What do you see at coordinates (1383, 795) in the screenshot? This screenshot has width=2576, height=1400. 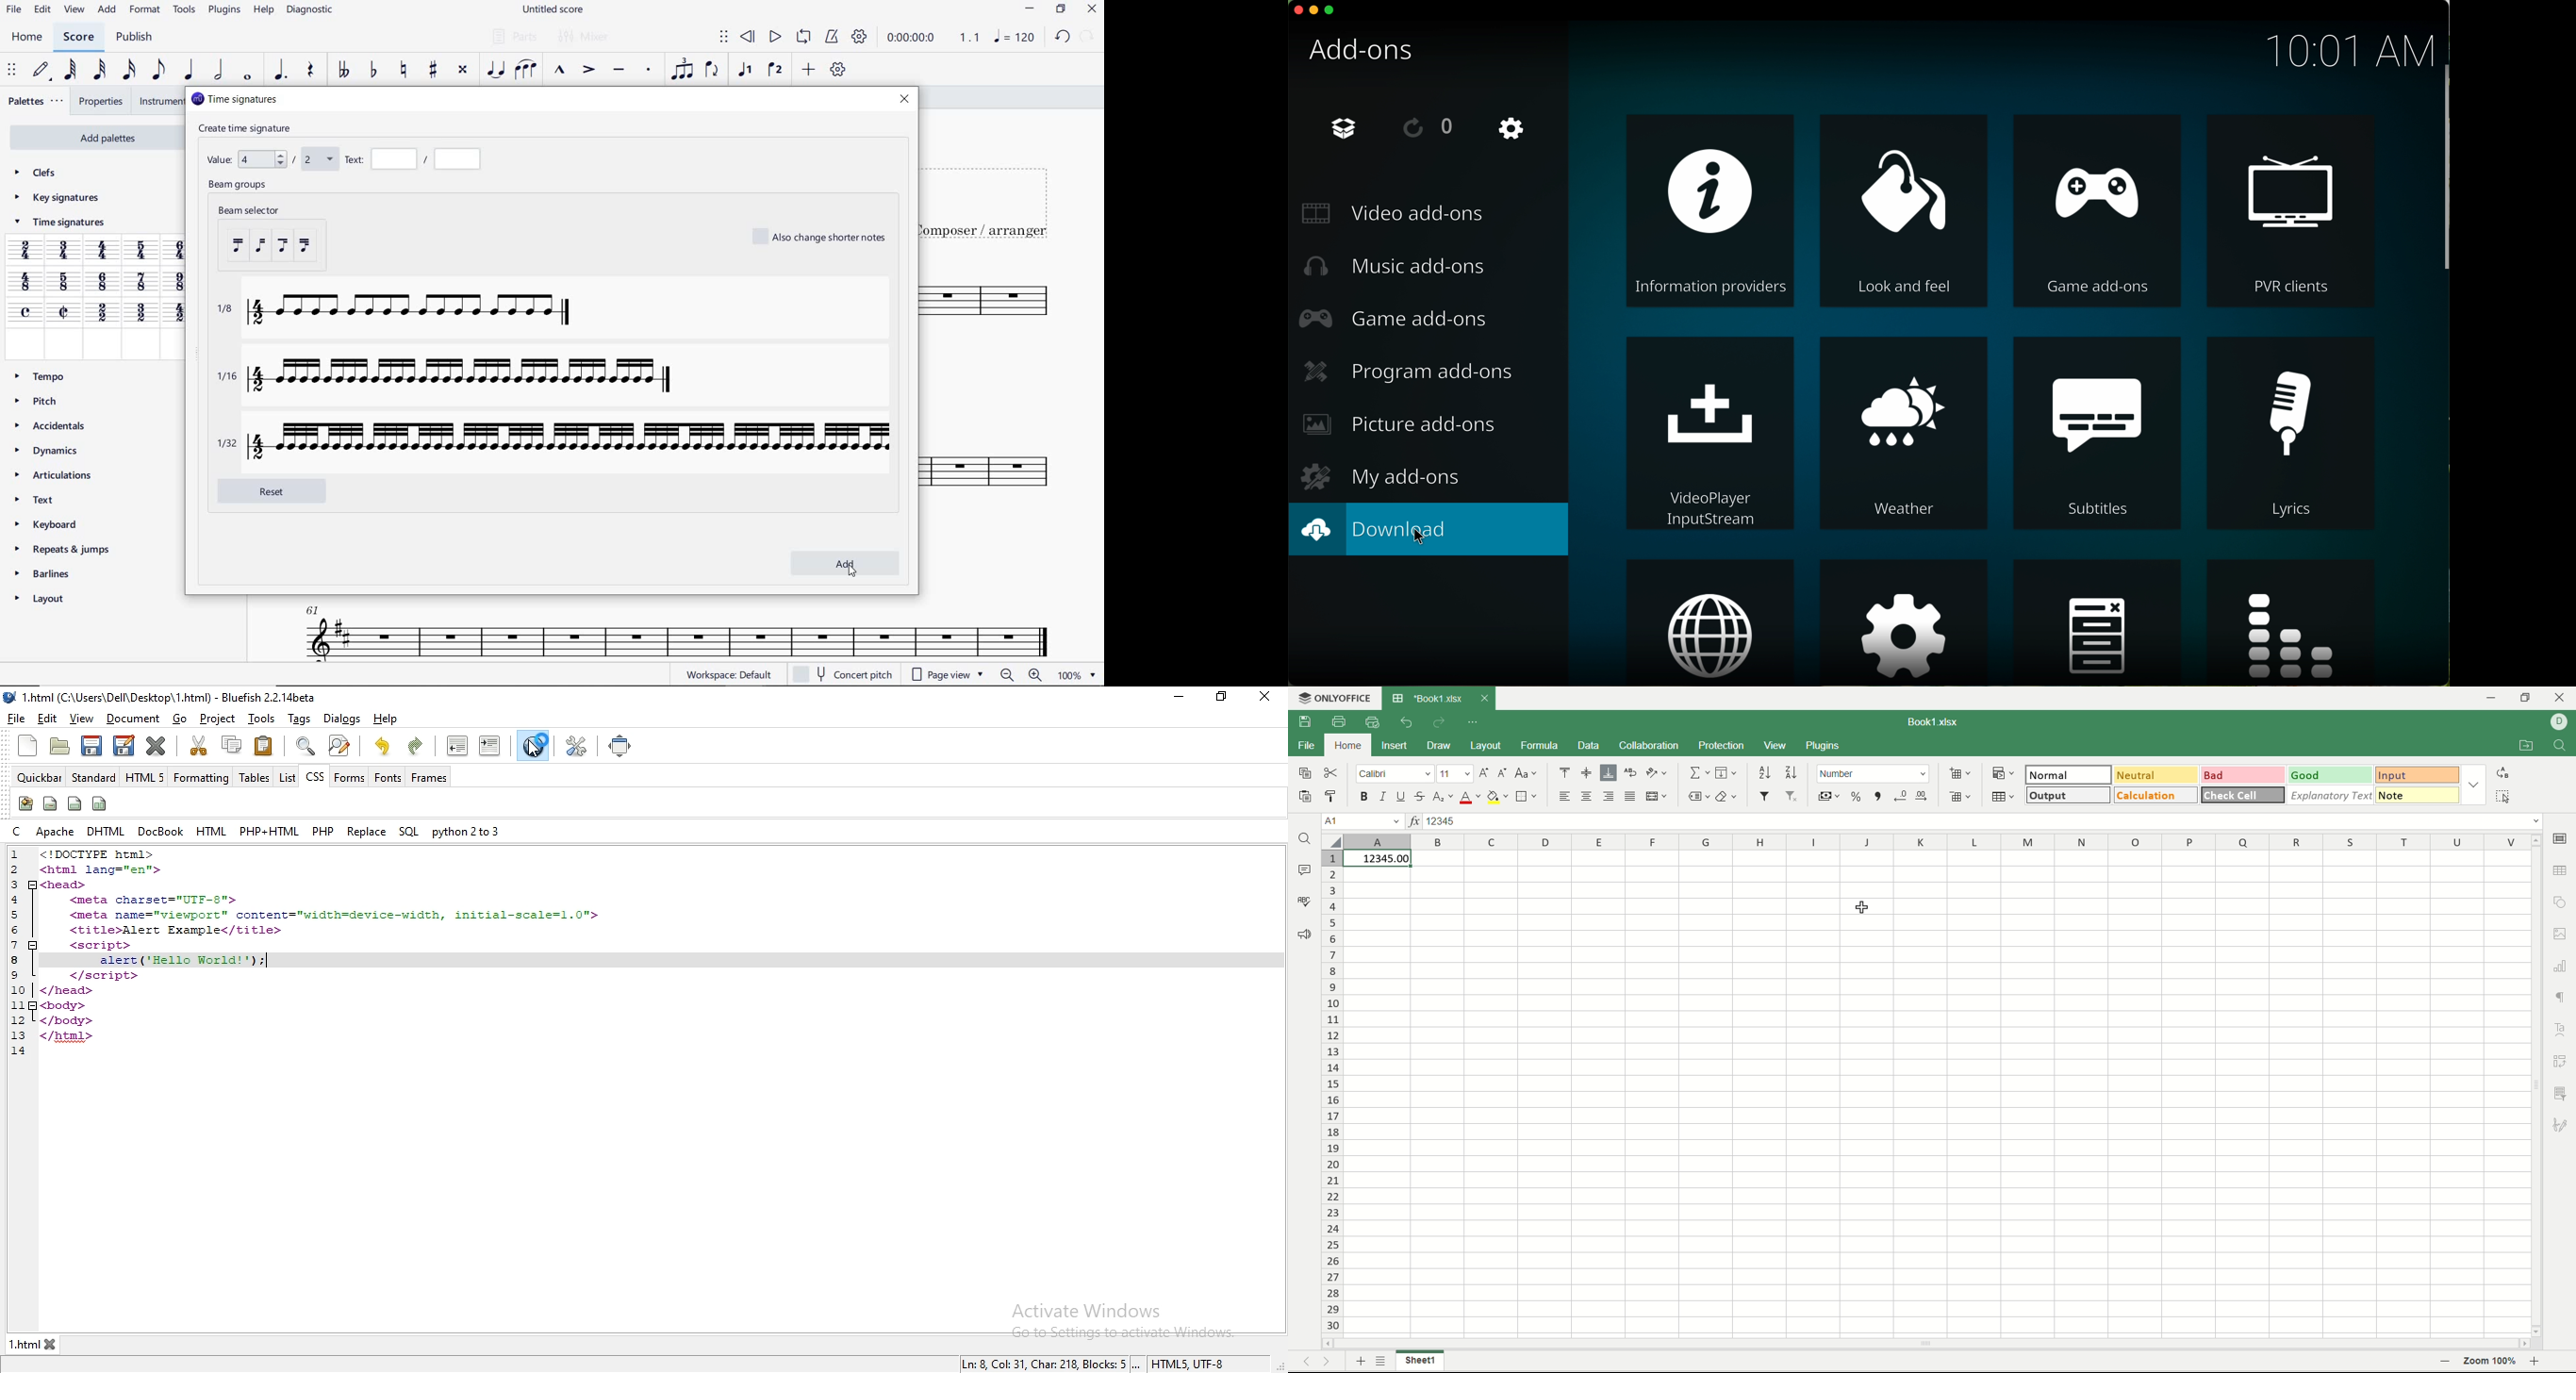 I see `italic` at bounding box center [1383, 795].